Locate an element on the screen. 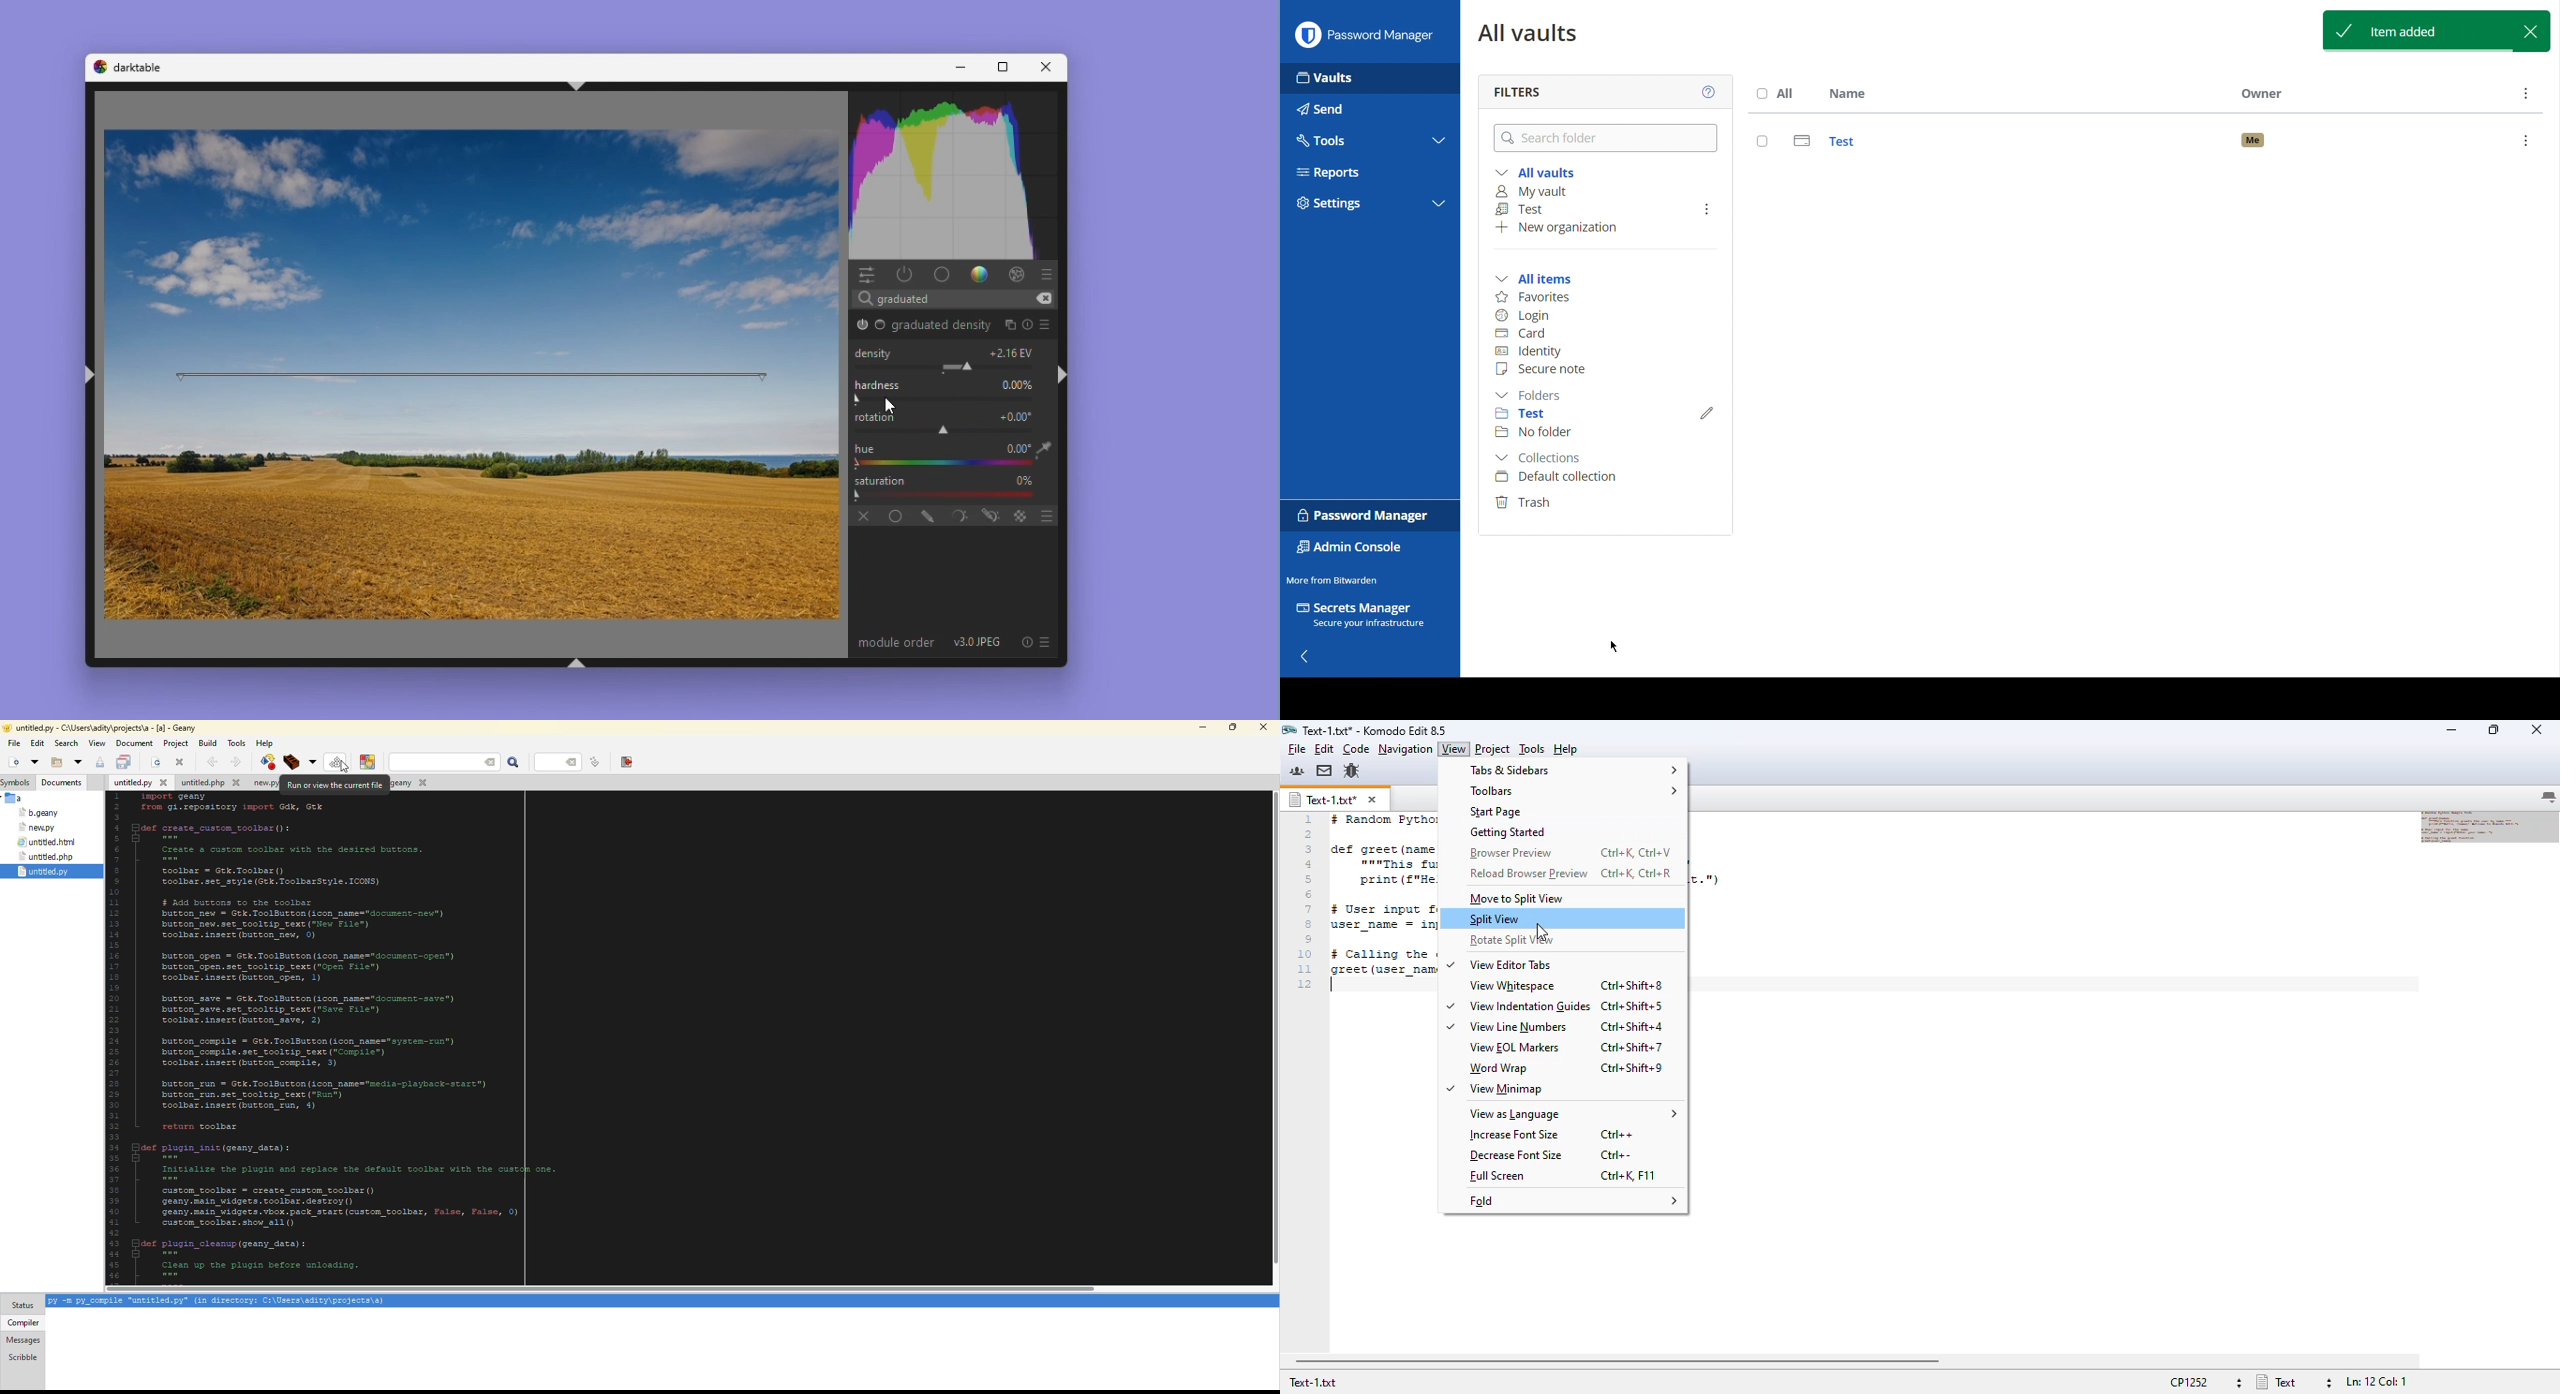 The width and height of the screenshot is (2576, 1400). list all tabs is located at coordinates (2549, 798).